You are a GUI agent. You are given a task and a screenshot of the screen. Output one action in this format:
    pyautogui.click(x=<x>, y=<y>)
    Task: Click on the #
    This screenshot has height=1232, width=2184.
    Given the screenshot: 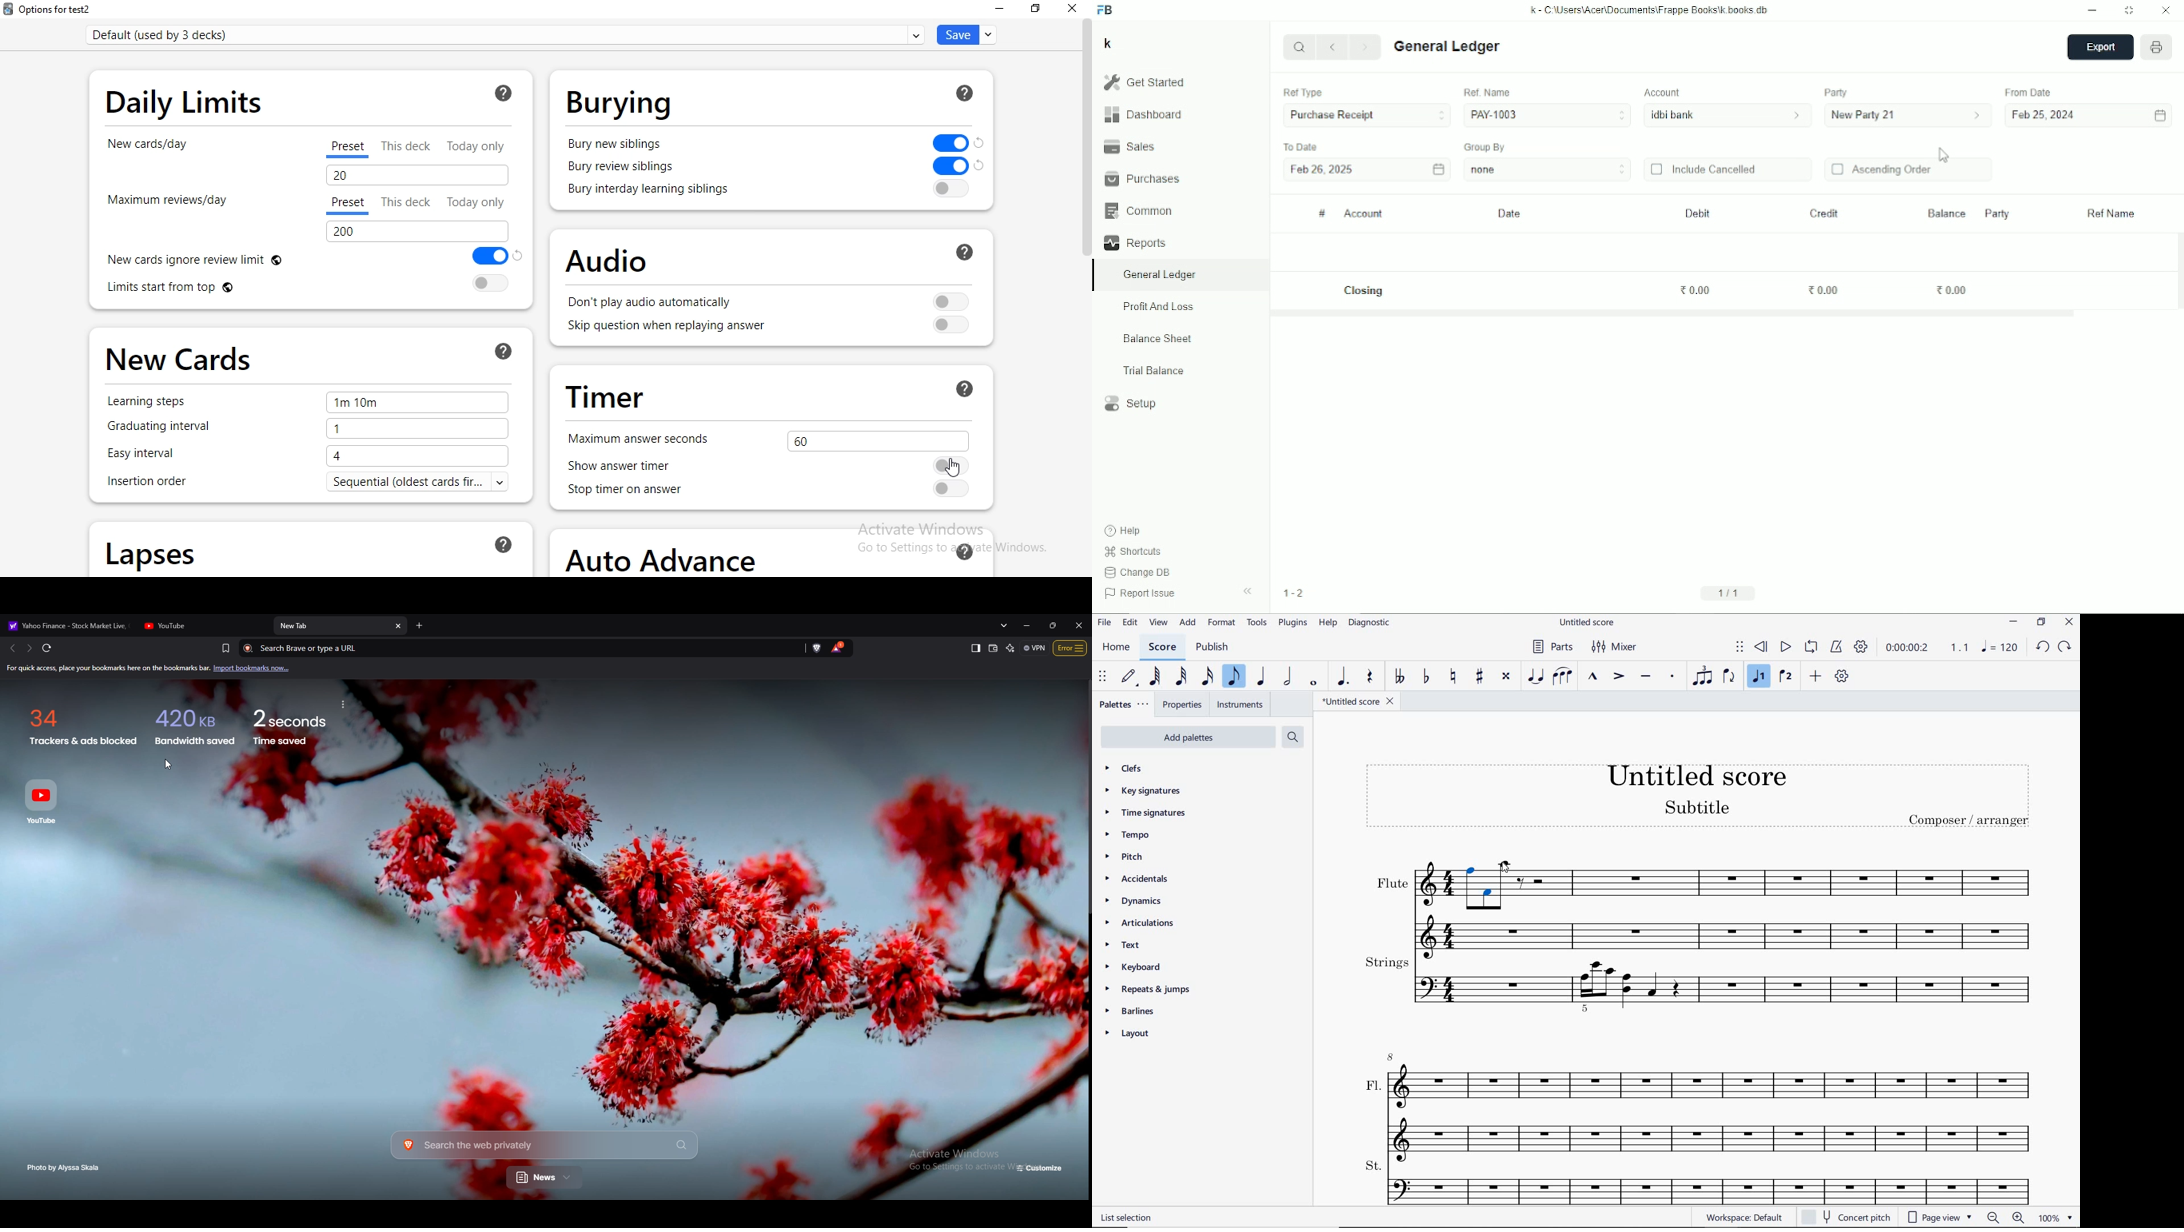 What is the action you would take?
    pyautogui.click(x=1322, y=214)
    